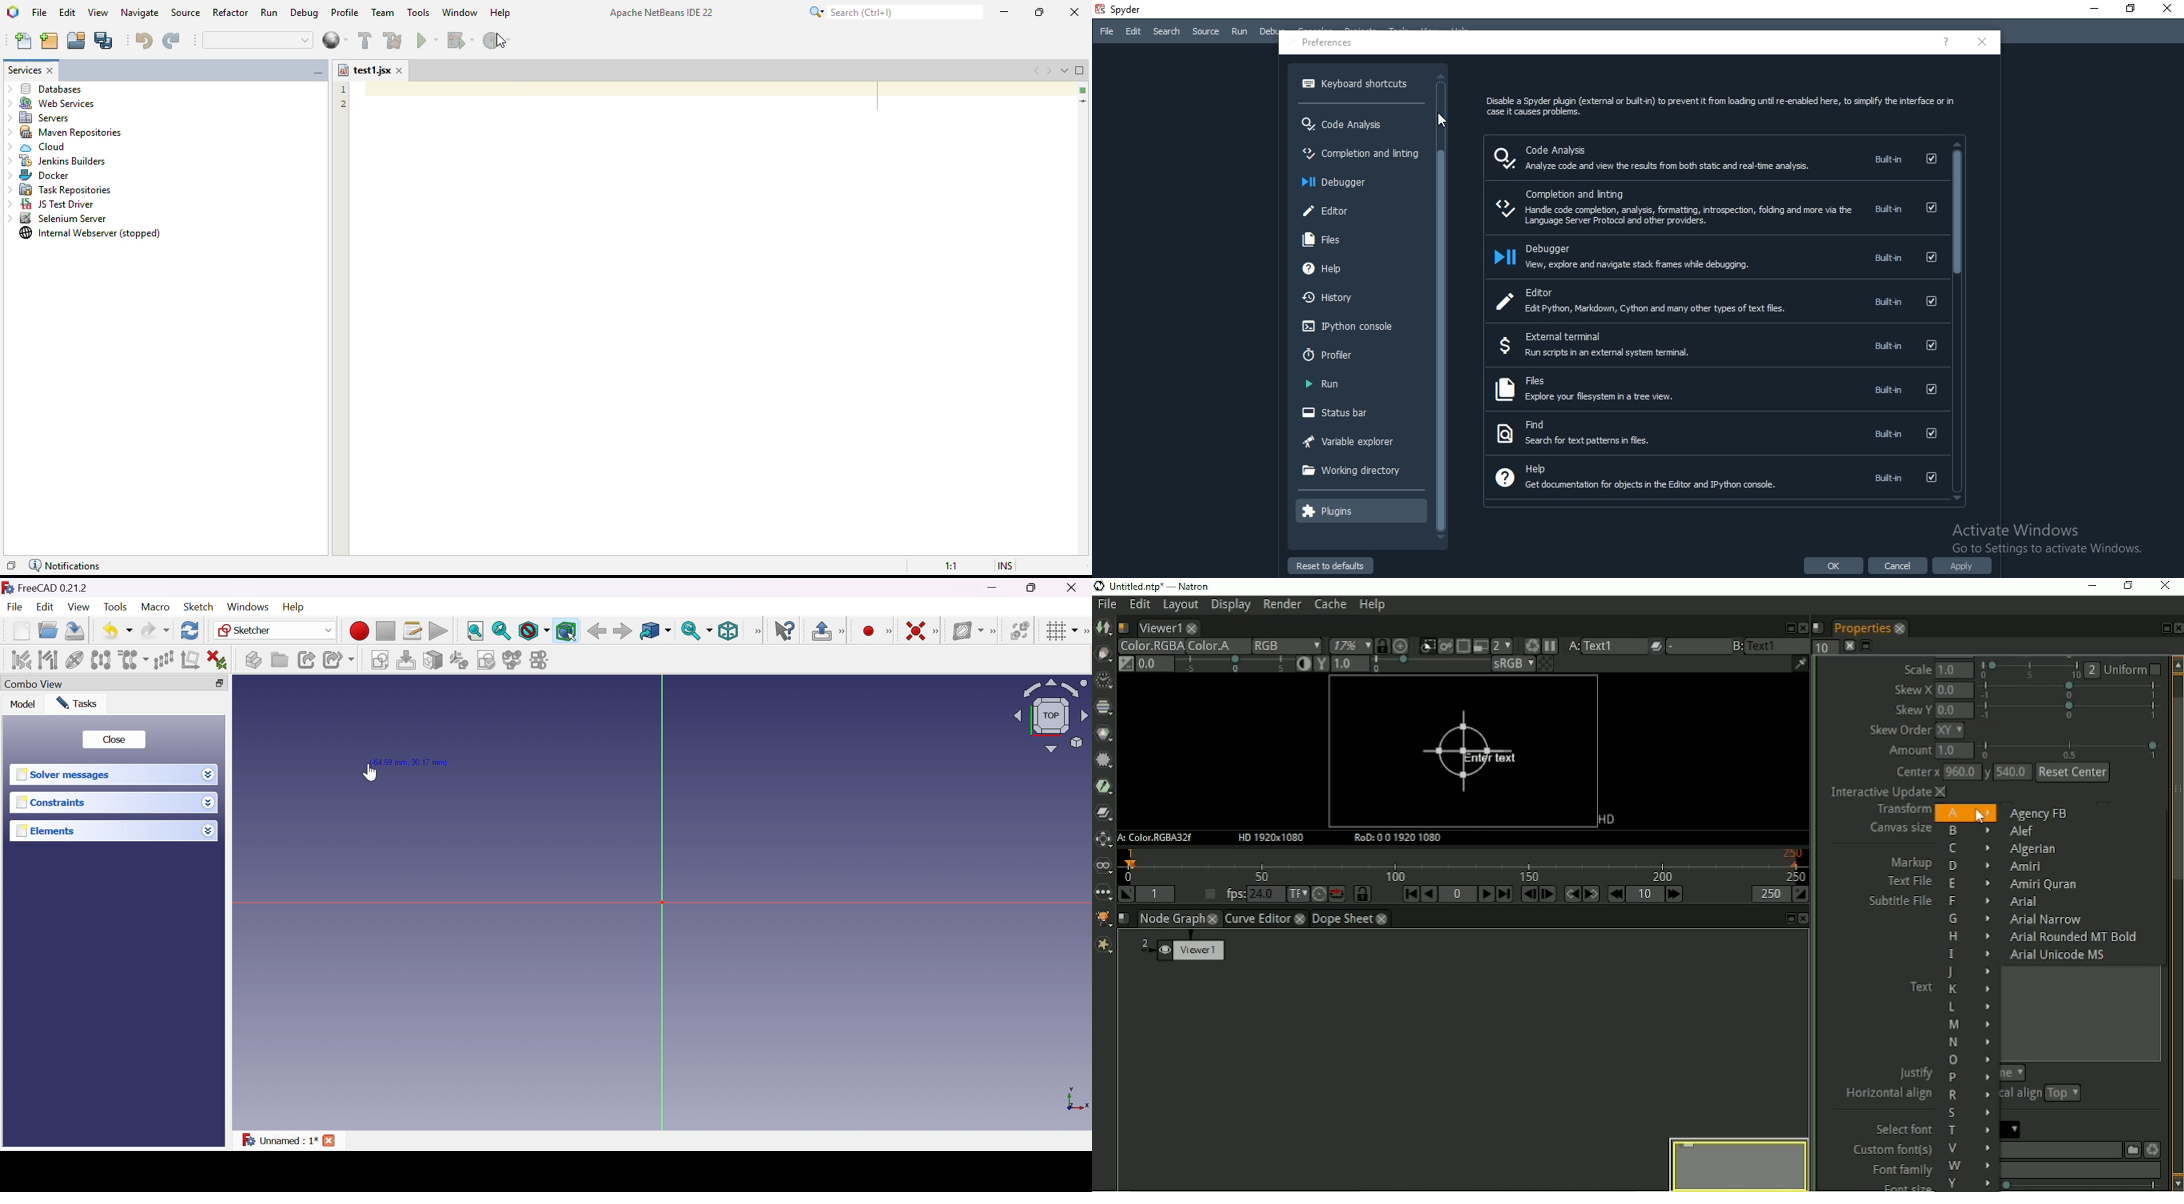 This screenshot has height=1204, width=2184. What do you see at coordinates (1949, 43) in the screenshot?
I see `FAQs` at bounding box center [1949, 43].